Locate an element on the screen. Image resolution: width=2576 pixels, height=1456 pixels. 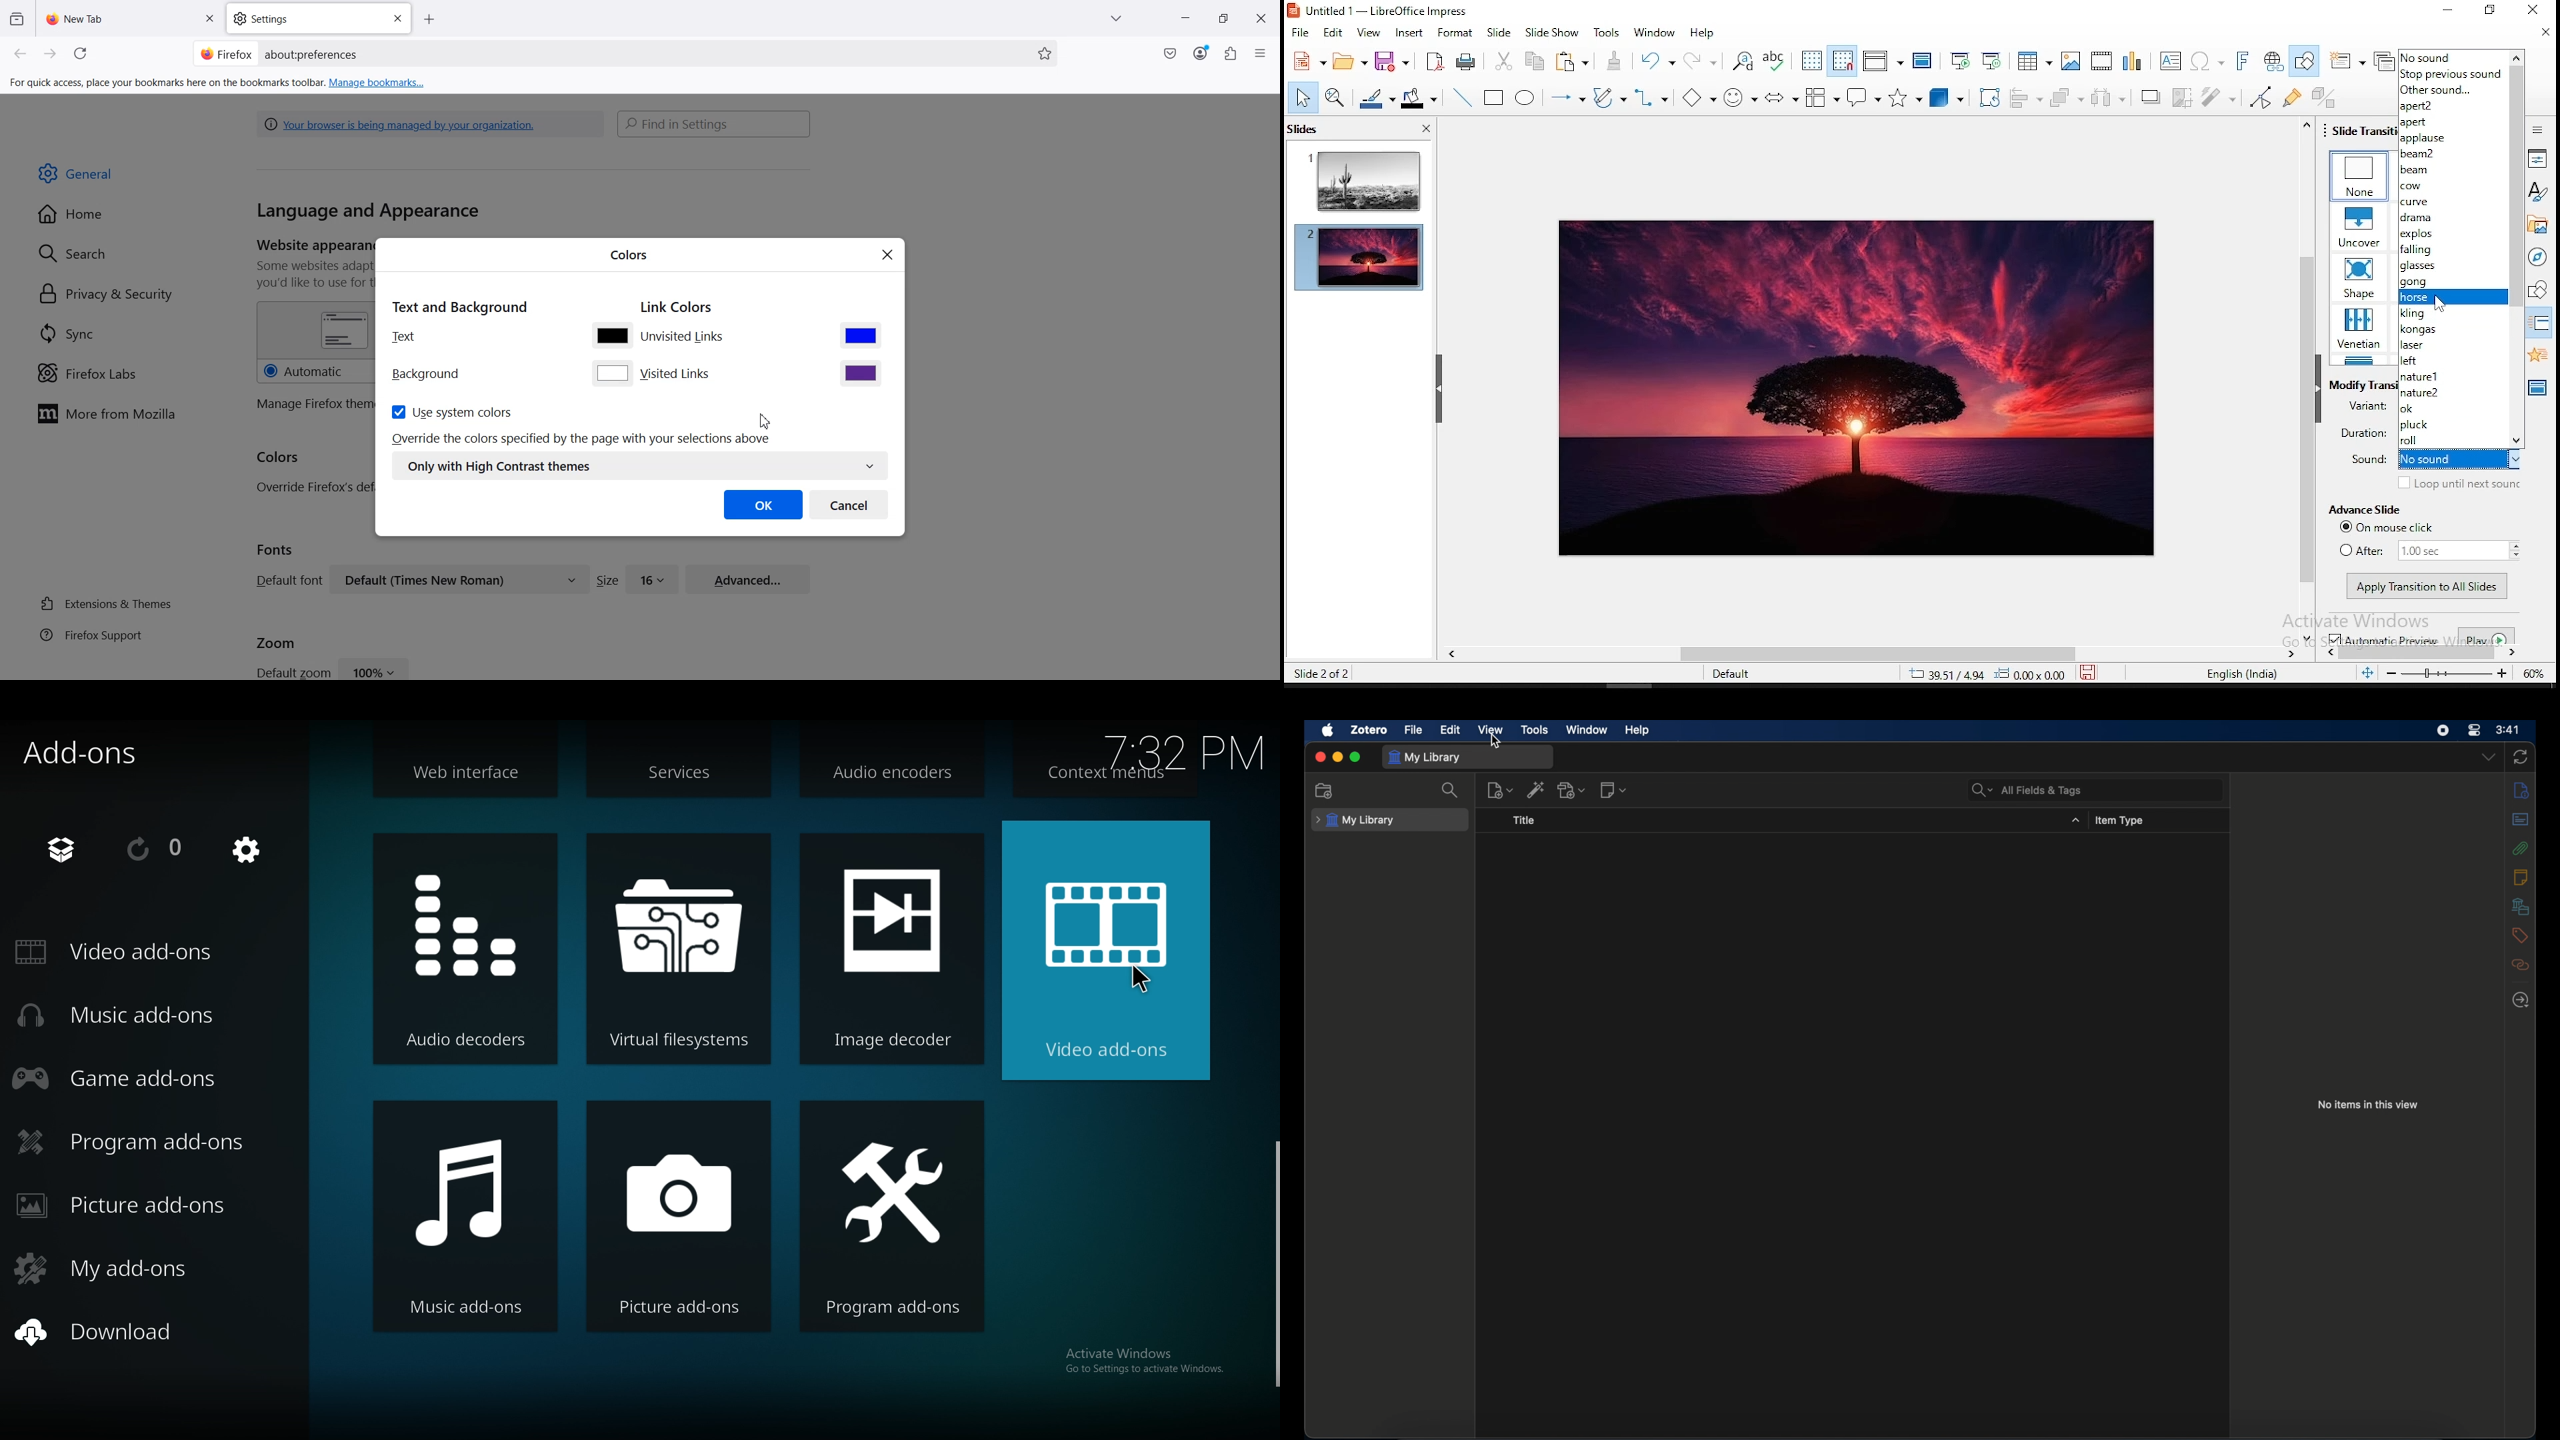
Choose Color is located at coordinates (611, 335).